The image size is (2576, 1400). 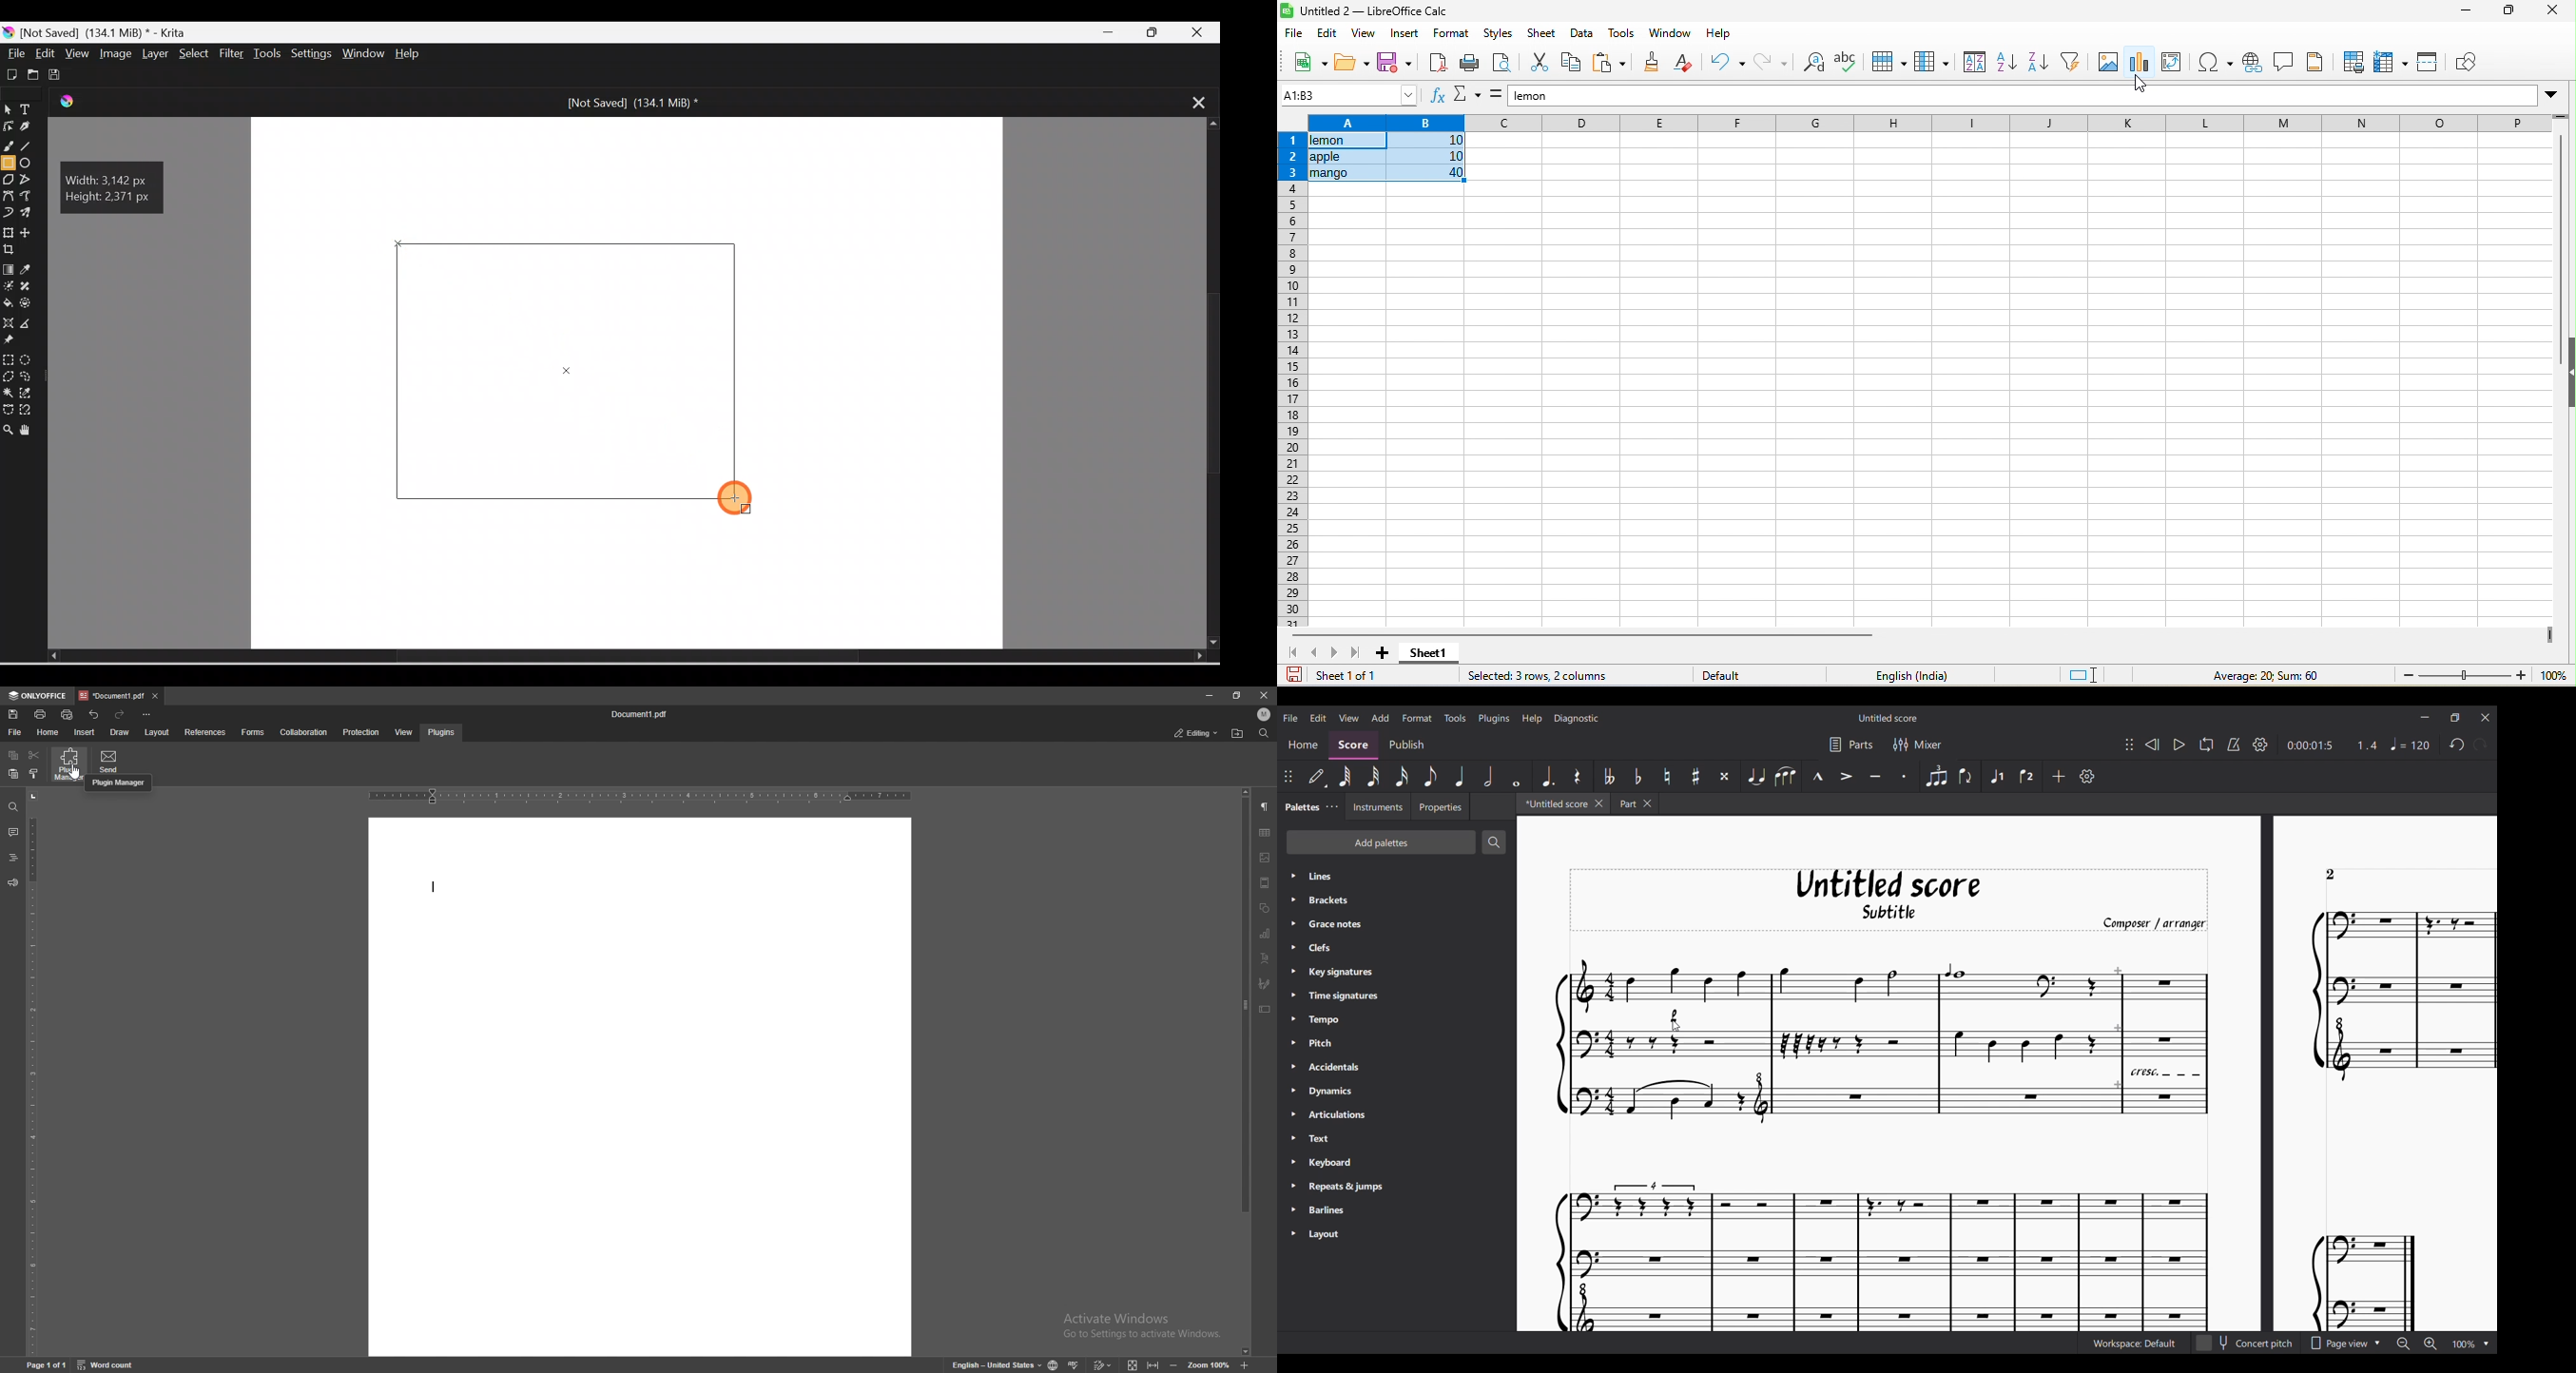 What do you see at coordinates (2283, 64) in the screenshot?
I see `comment` at bounding box center [2283, 64].